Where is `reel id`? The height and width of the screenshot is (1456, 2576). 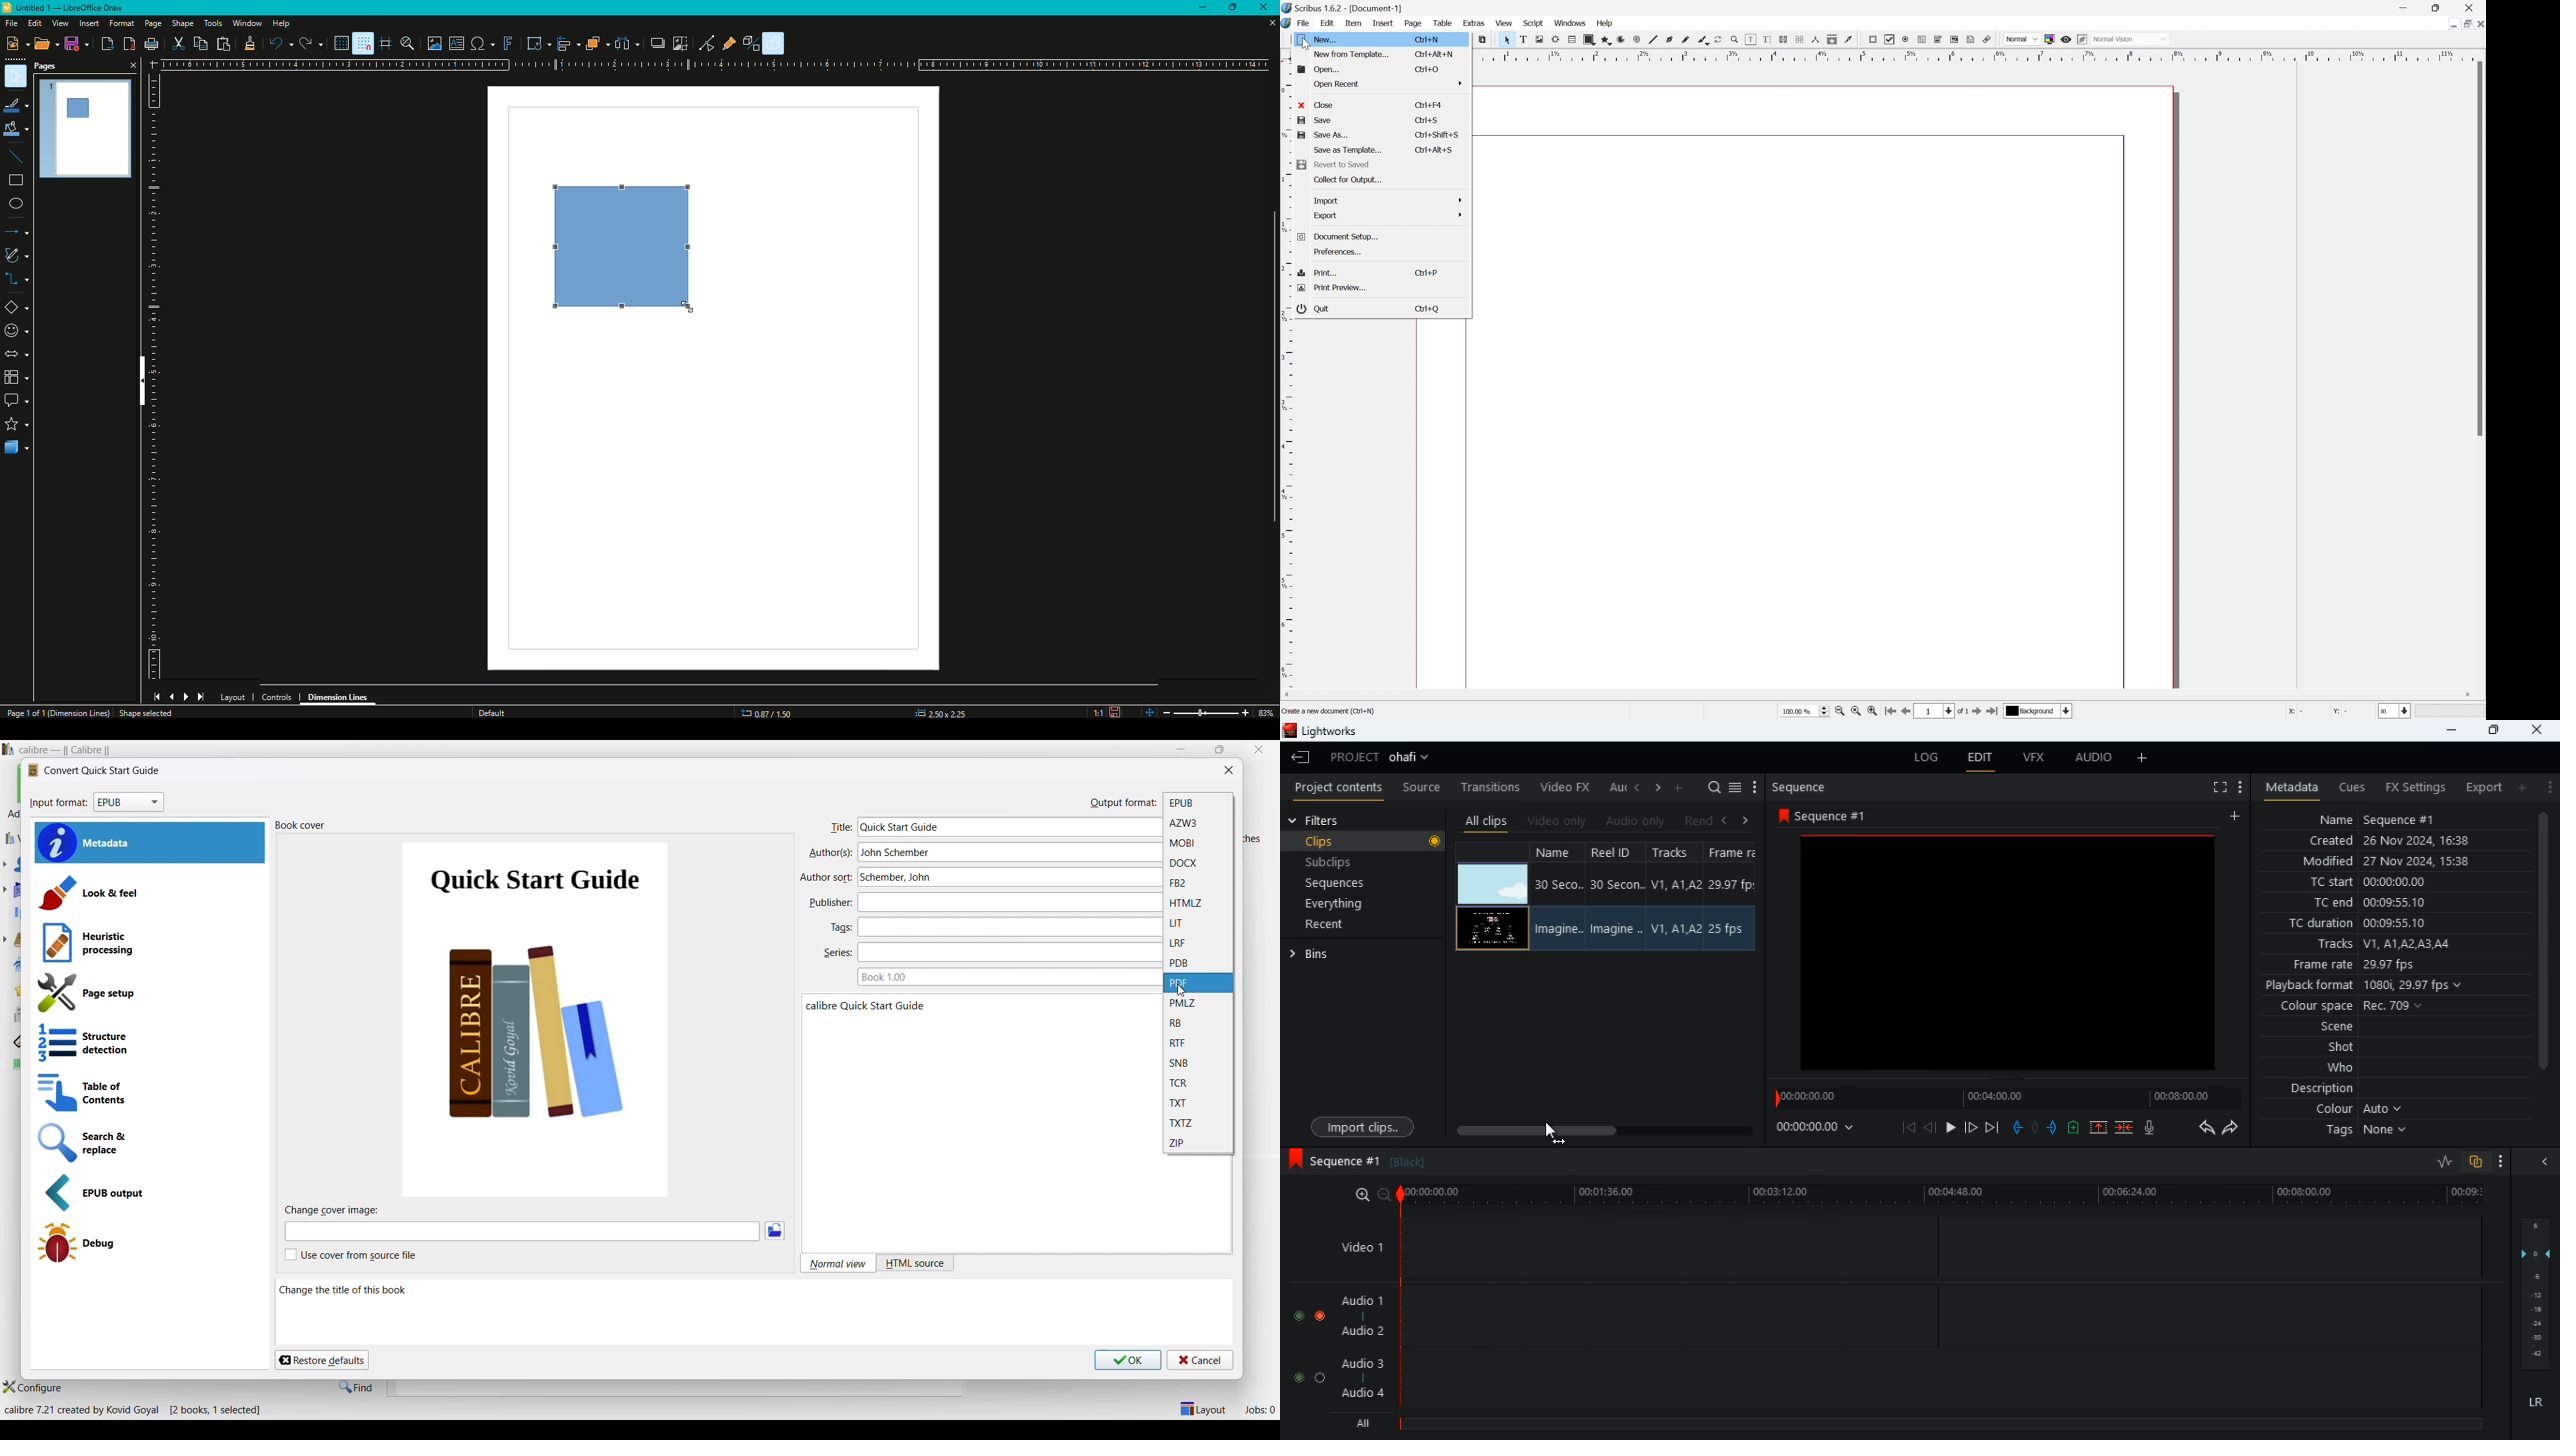
reel id is located at coordinates (1617, 898).